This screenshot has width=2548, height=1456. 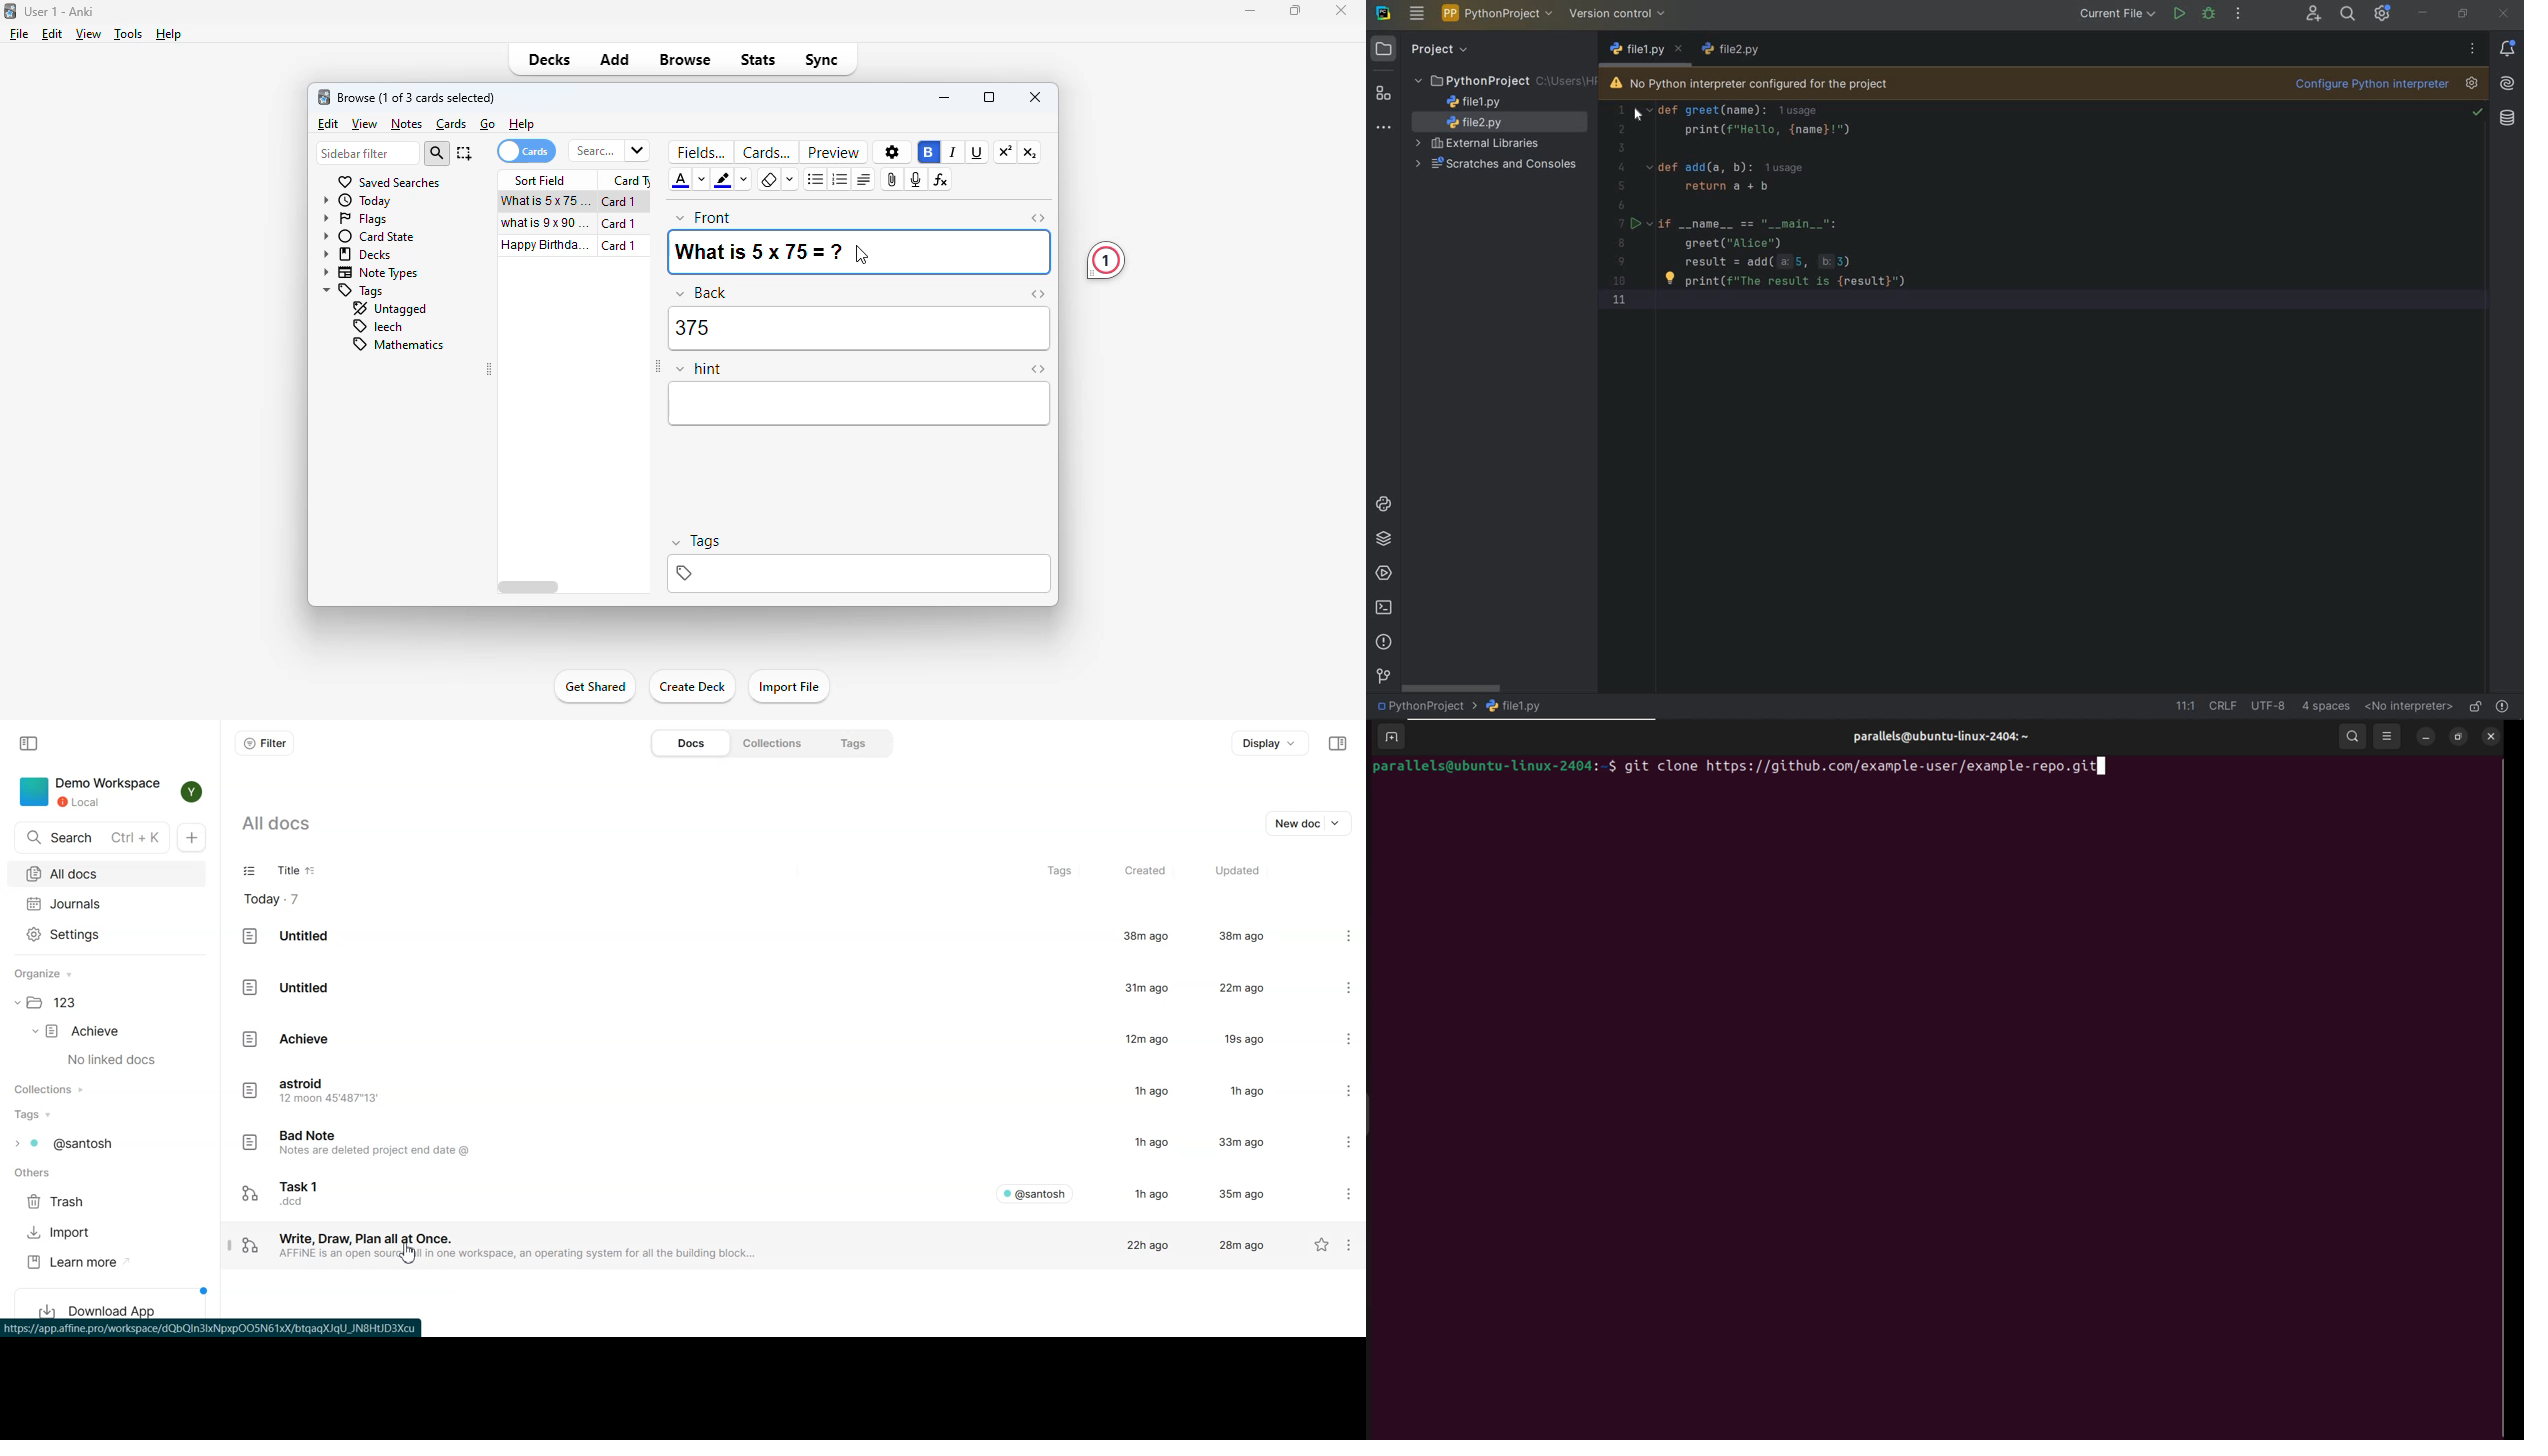 What do you see at coordinates (78, 1263) in the screenshot?
I see `Learn more` at bounding box center [78, 1263].